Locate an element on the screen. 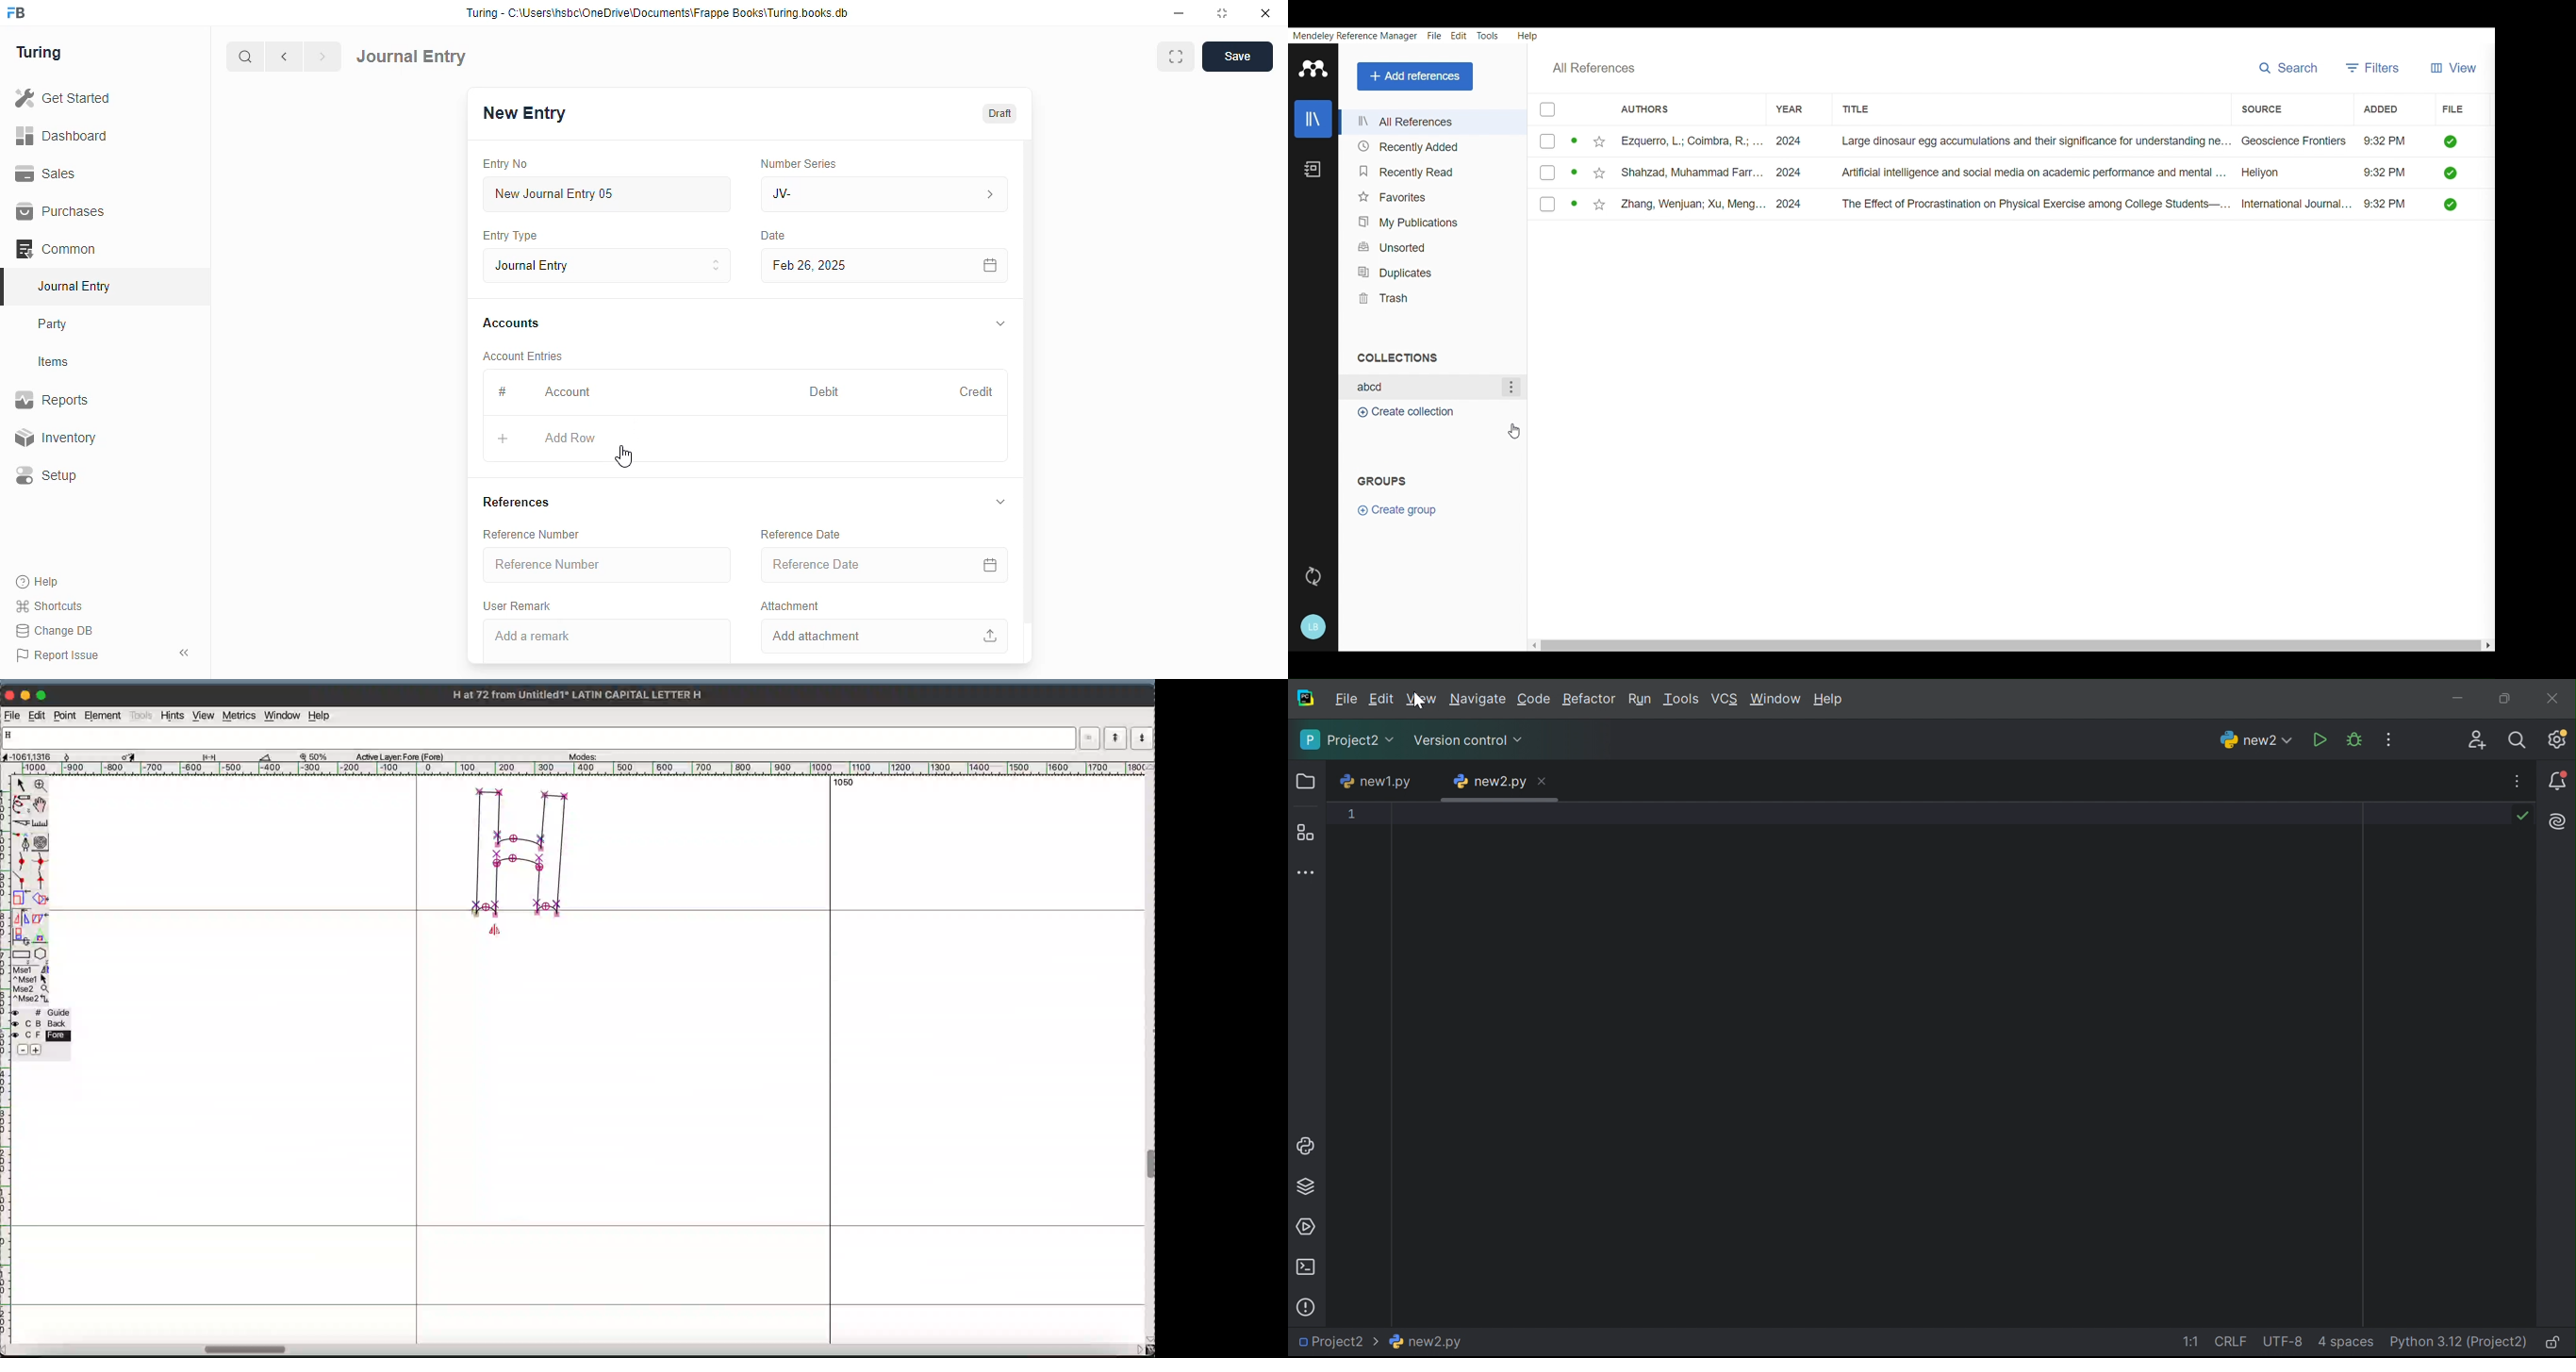  FILE is located at coordinates (2452, 110).